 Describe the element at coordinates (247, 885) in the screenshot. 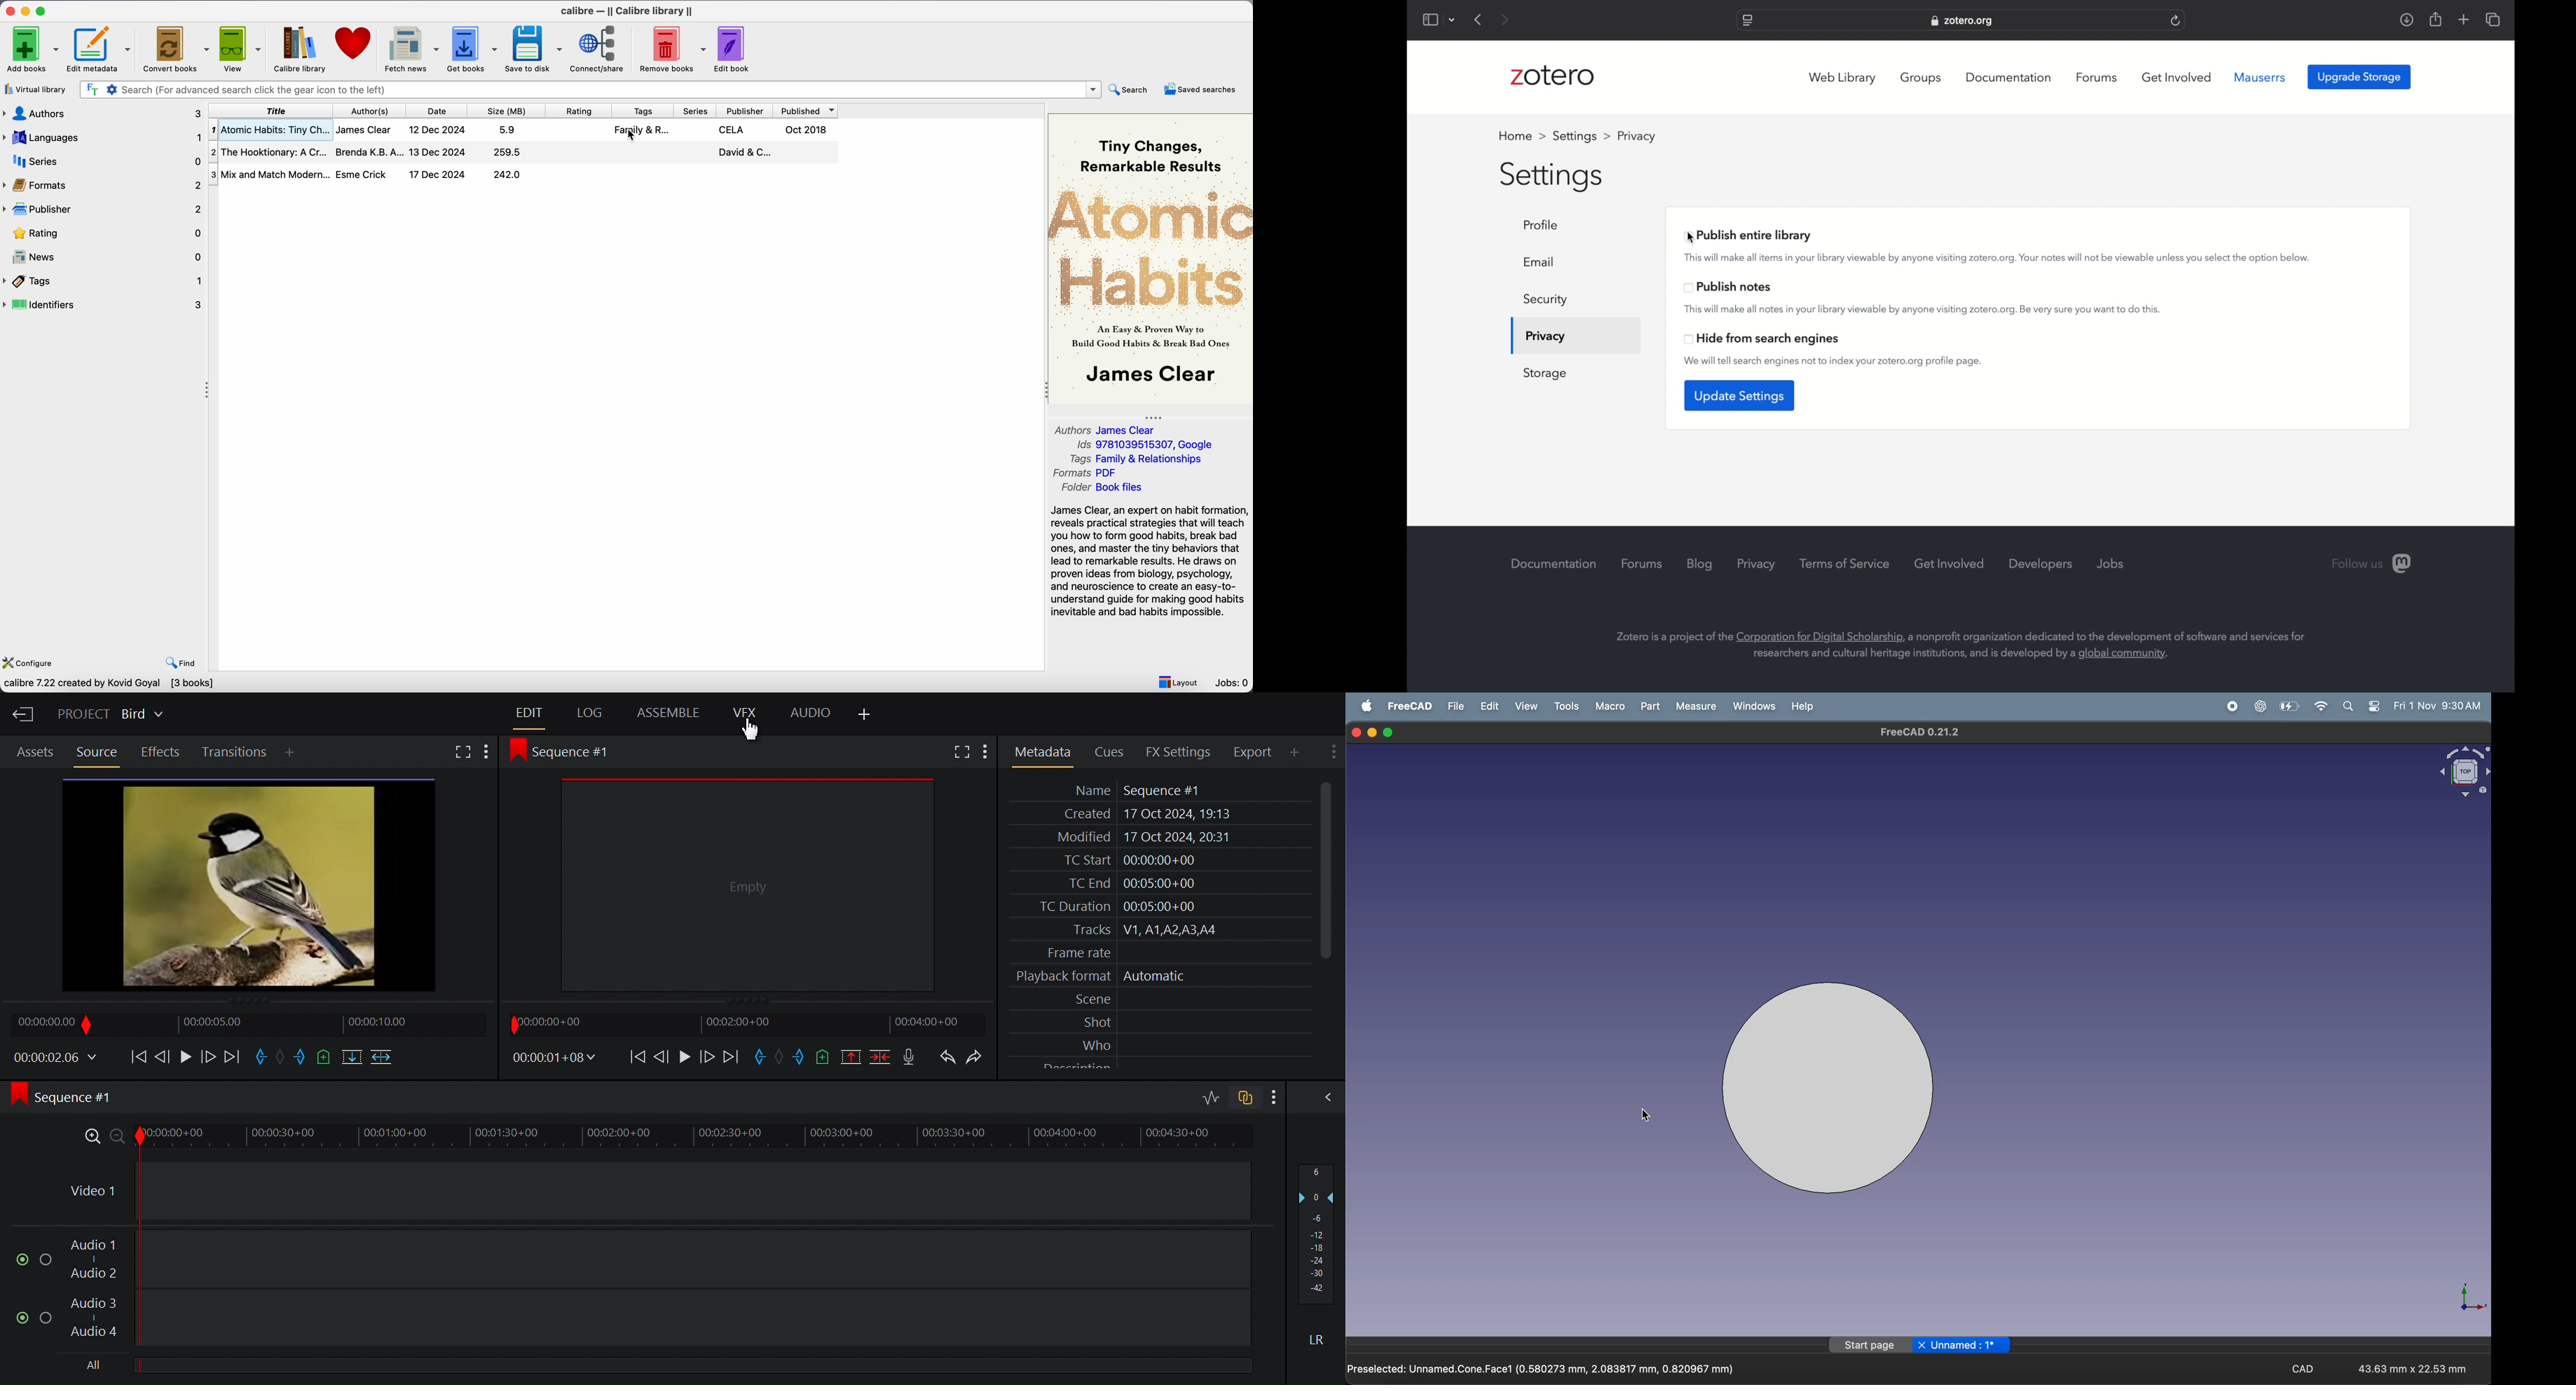

I see `Show source clips` at that location.